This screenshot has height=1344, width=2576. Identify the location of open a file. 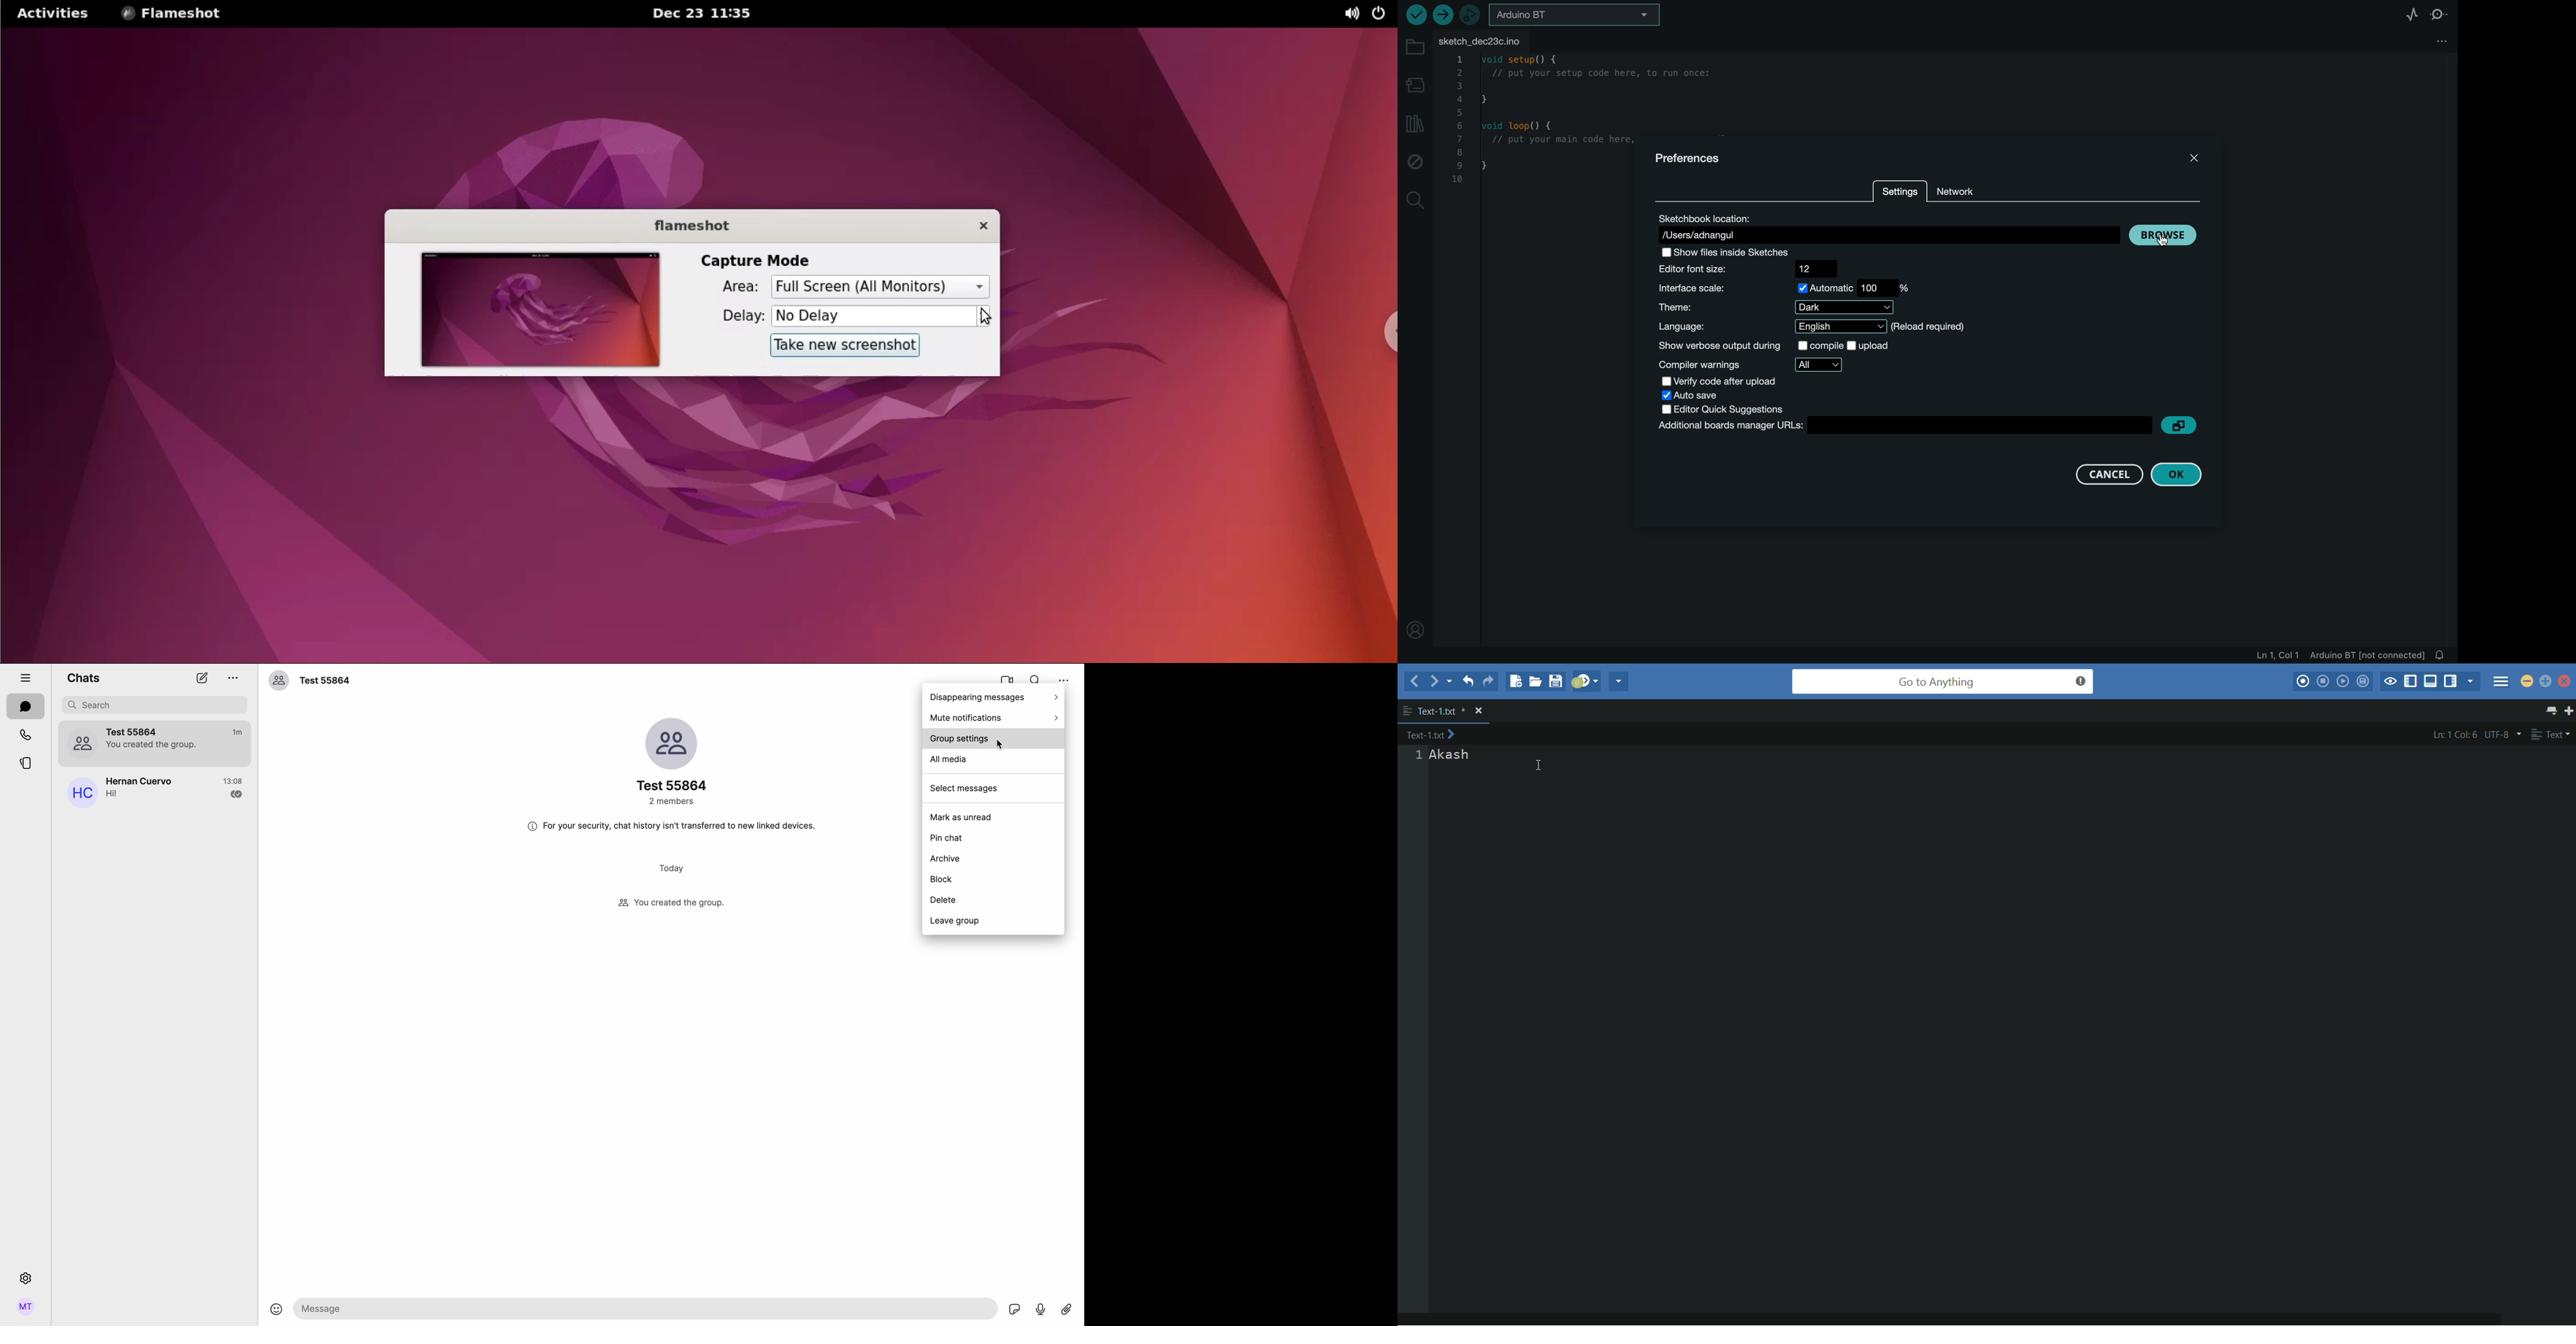
(1535, 681).